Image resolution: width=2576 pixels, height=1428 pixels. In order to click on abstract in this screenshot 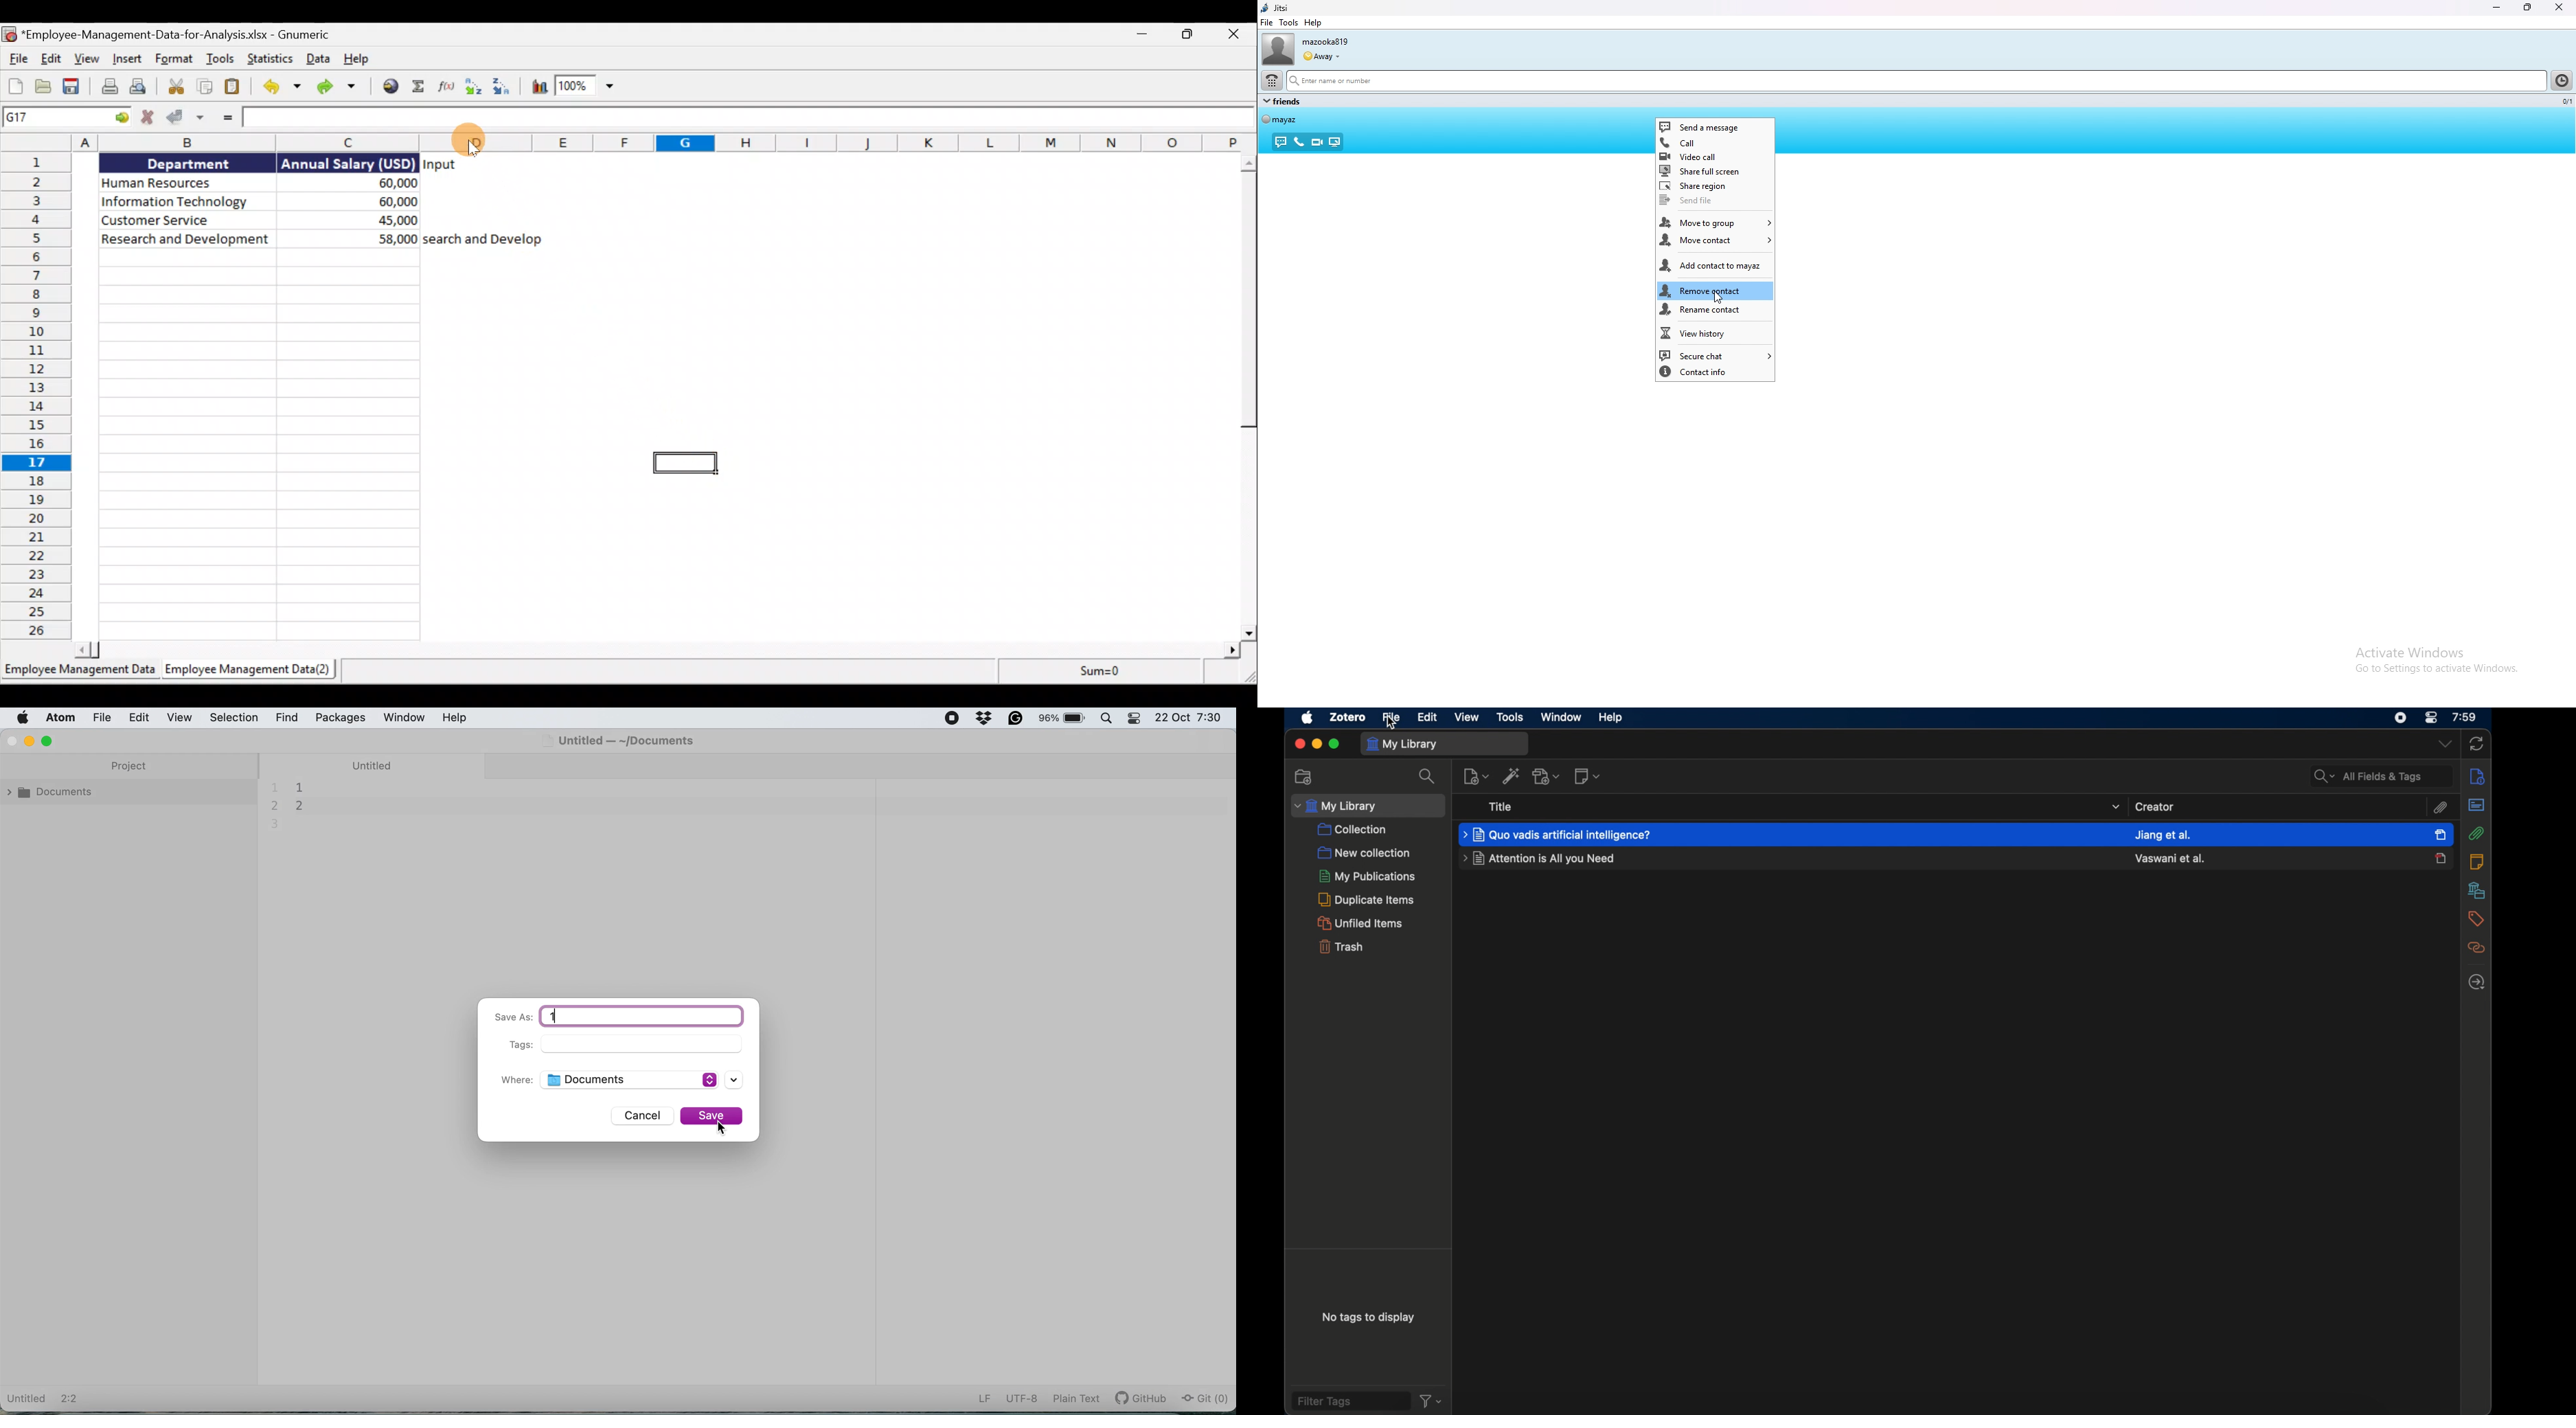, I will do `click(2476, 804)`.